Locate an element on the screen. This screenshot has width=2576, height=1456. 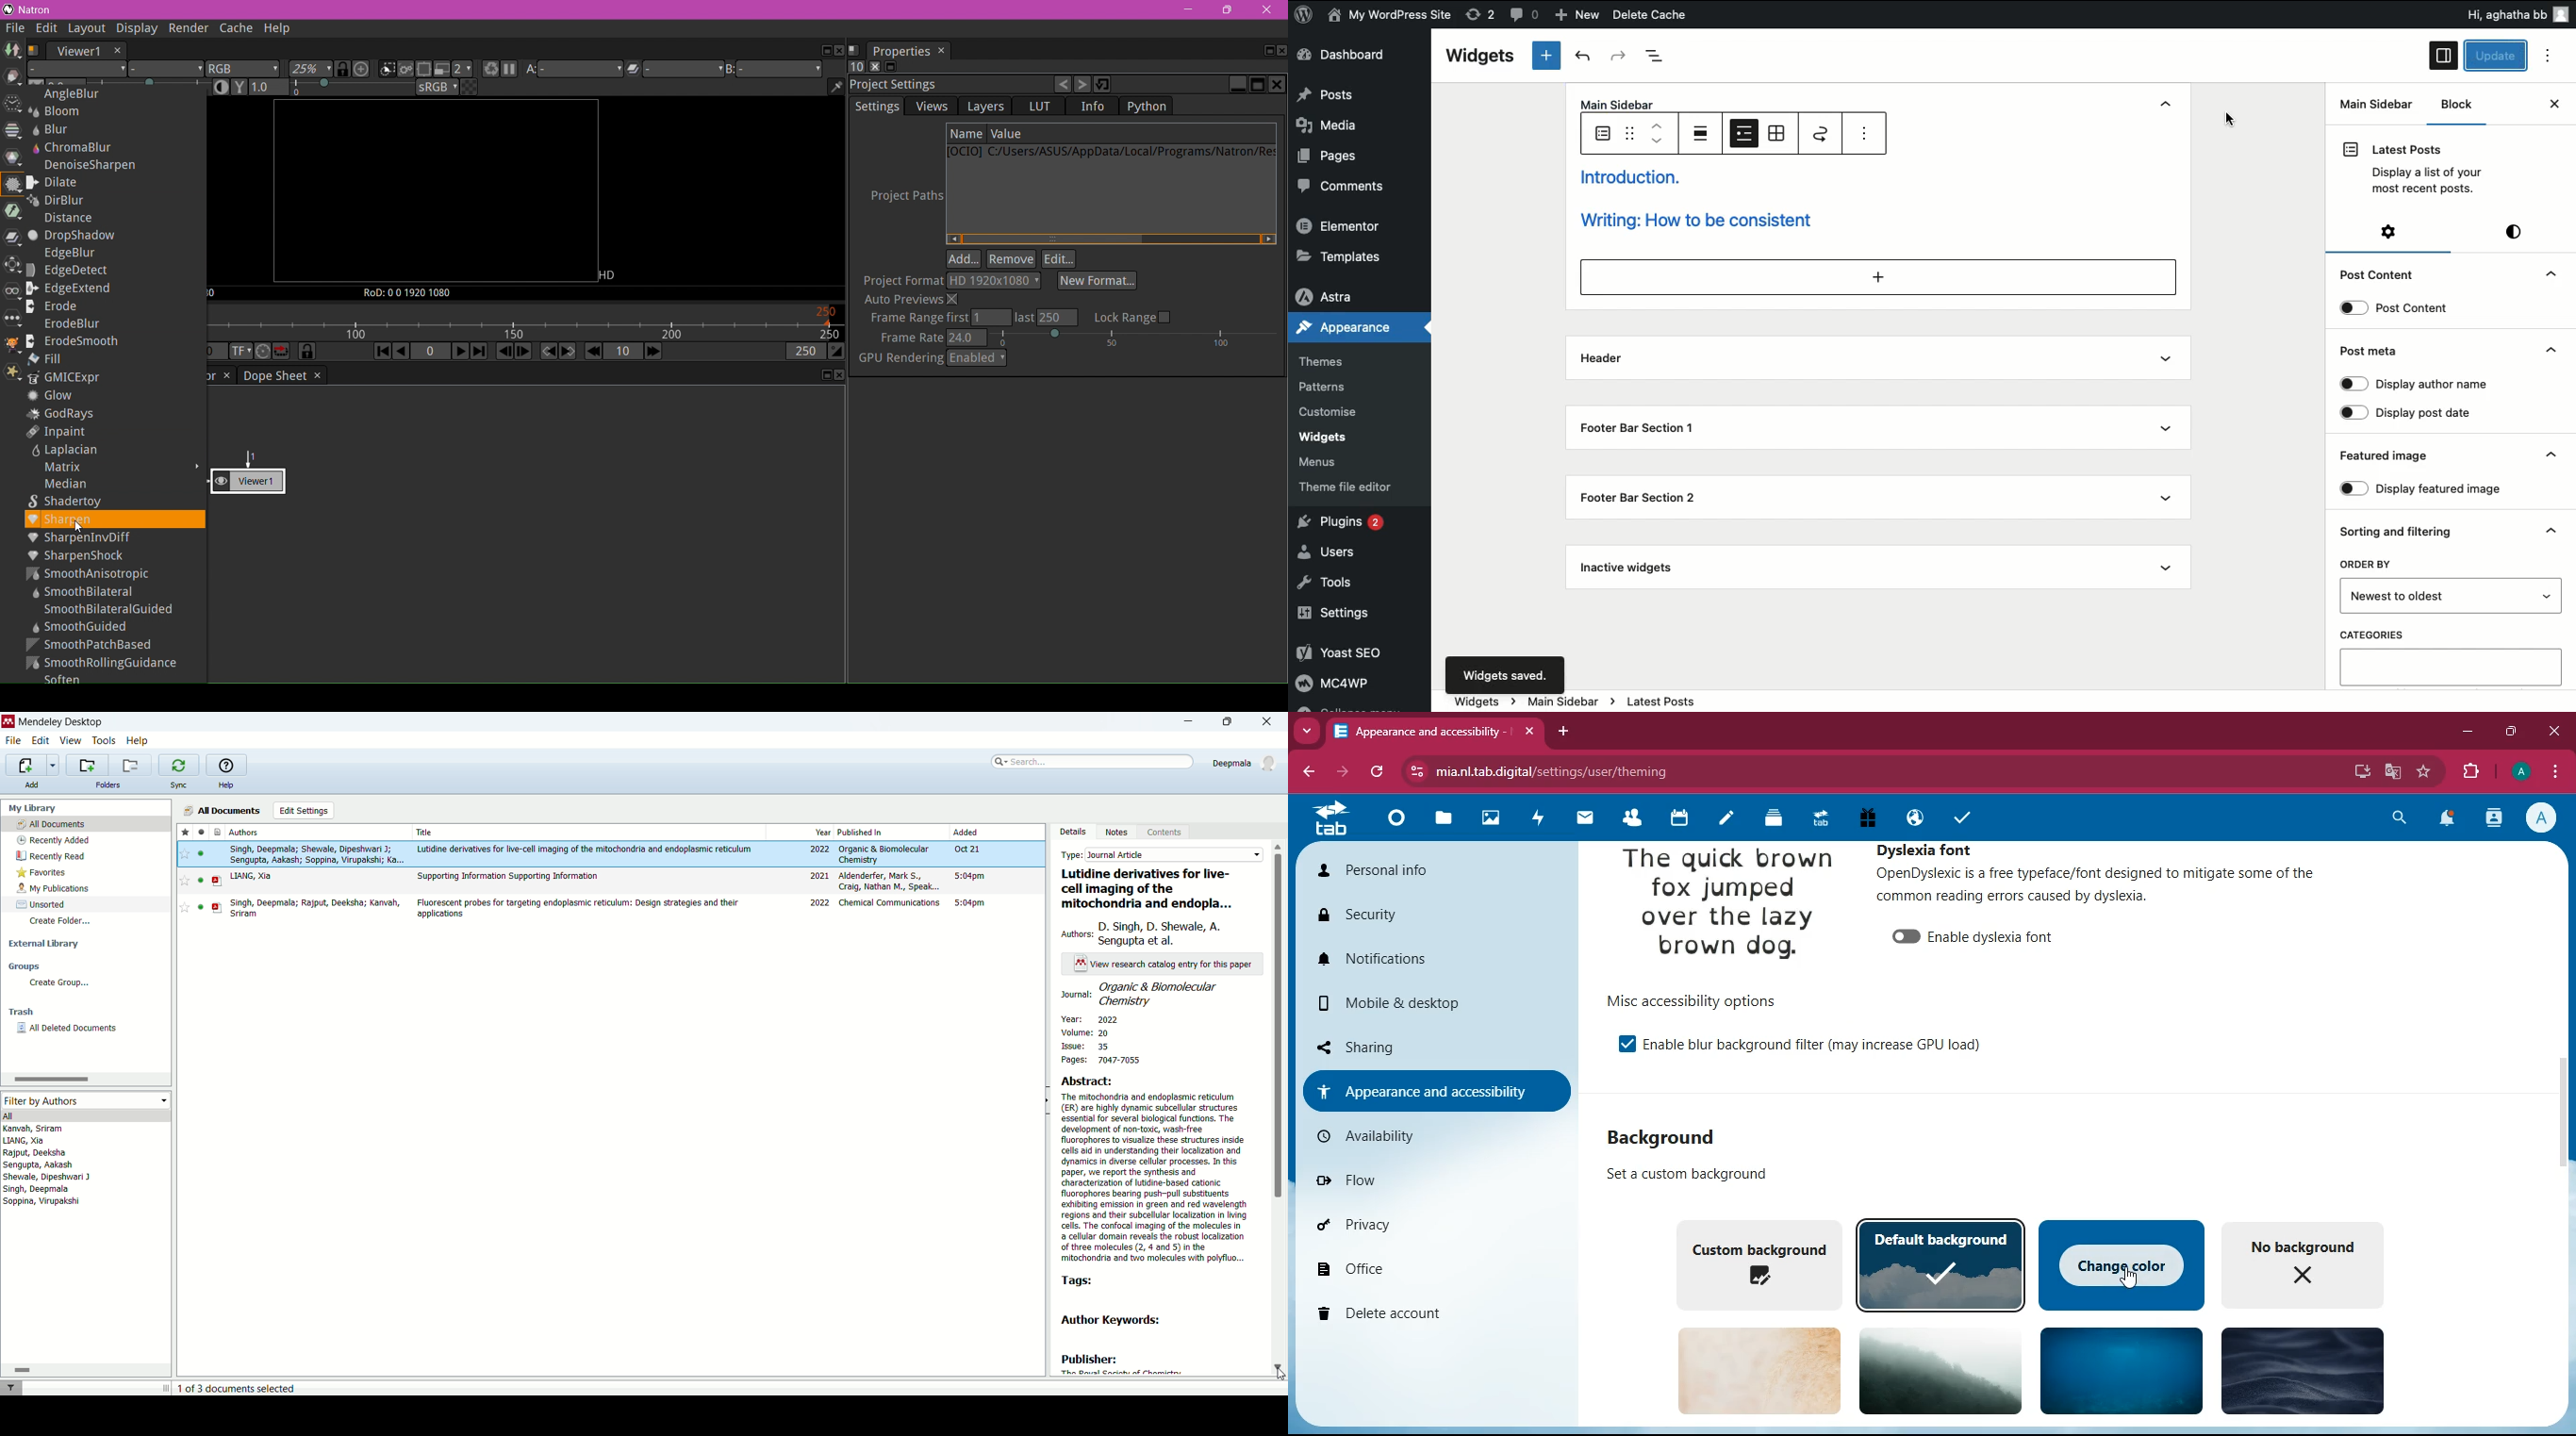
change color is located at coordinates (2122, 1263).